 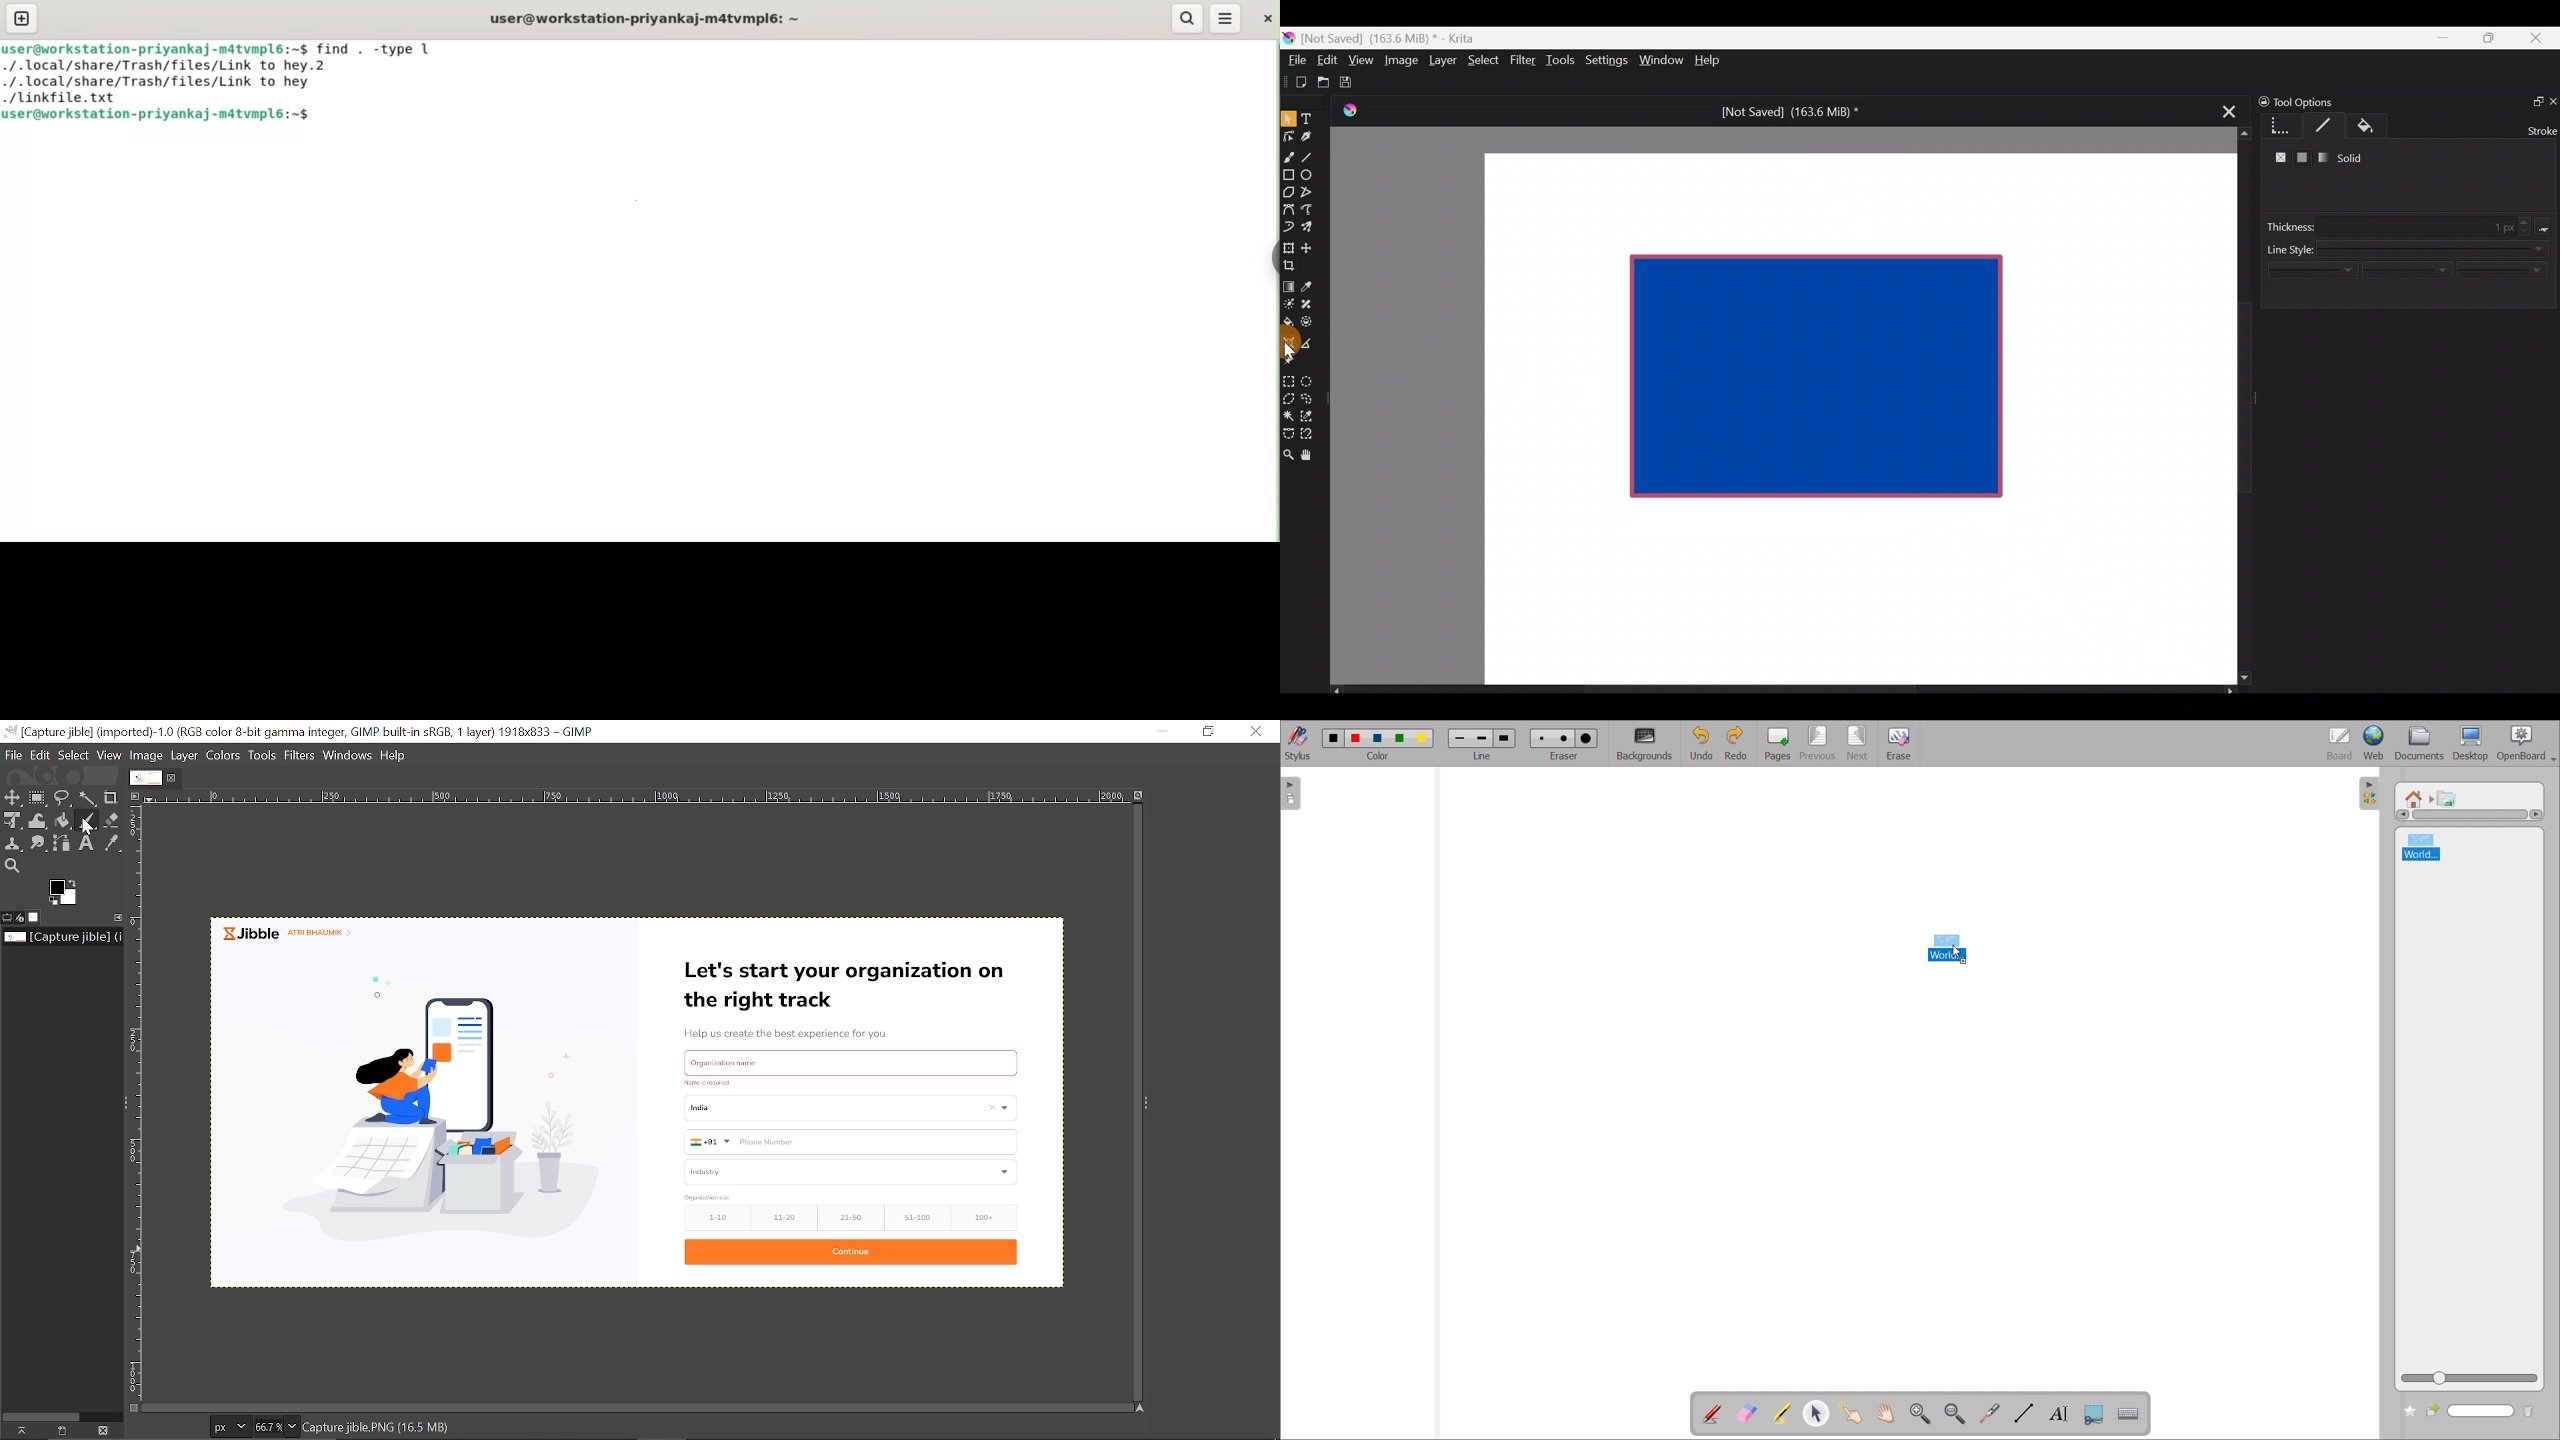 I want to click on The active foreground color, so click(x=63, y=892).